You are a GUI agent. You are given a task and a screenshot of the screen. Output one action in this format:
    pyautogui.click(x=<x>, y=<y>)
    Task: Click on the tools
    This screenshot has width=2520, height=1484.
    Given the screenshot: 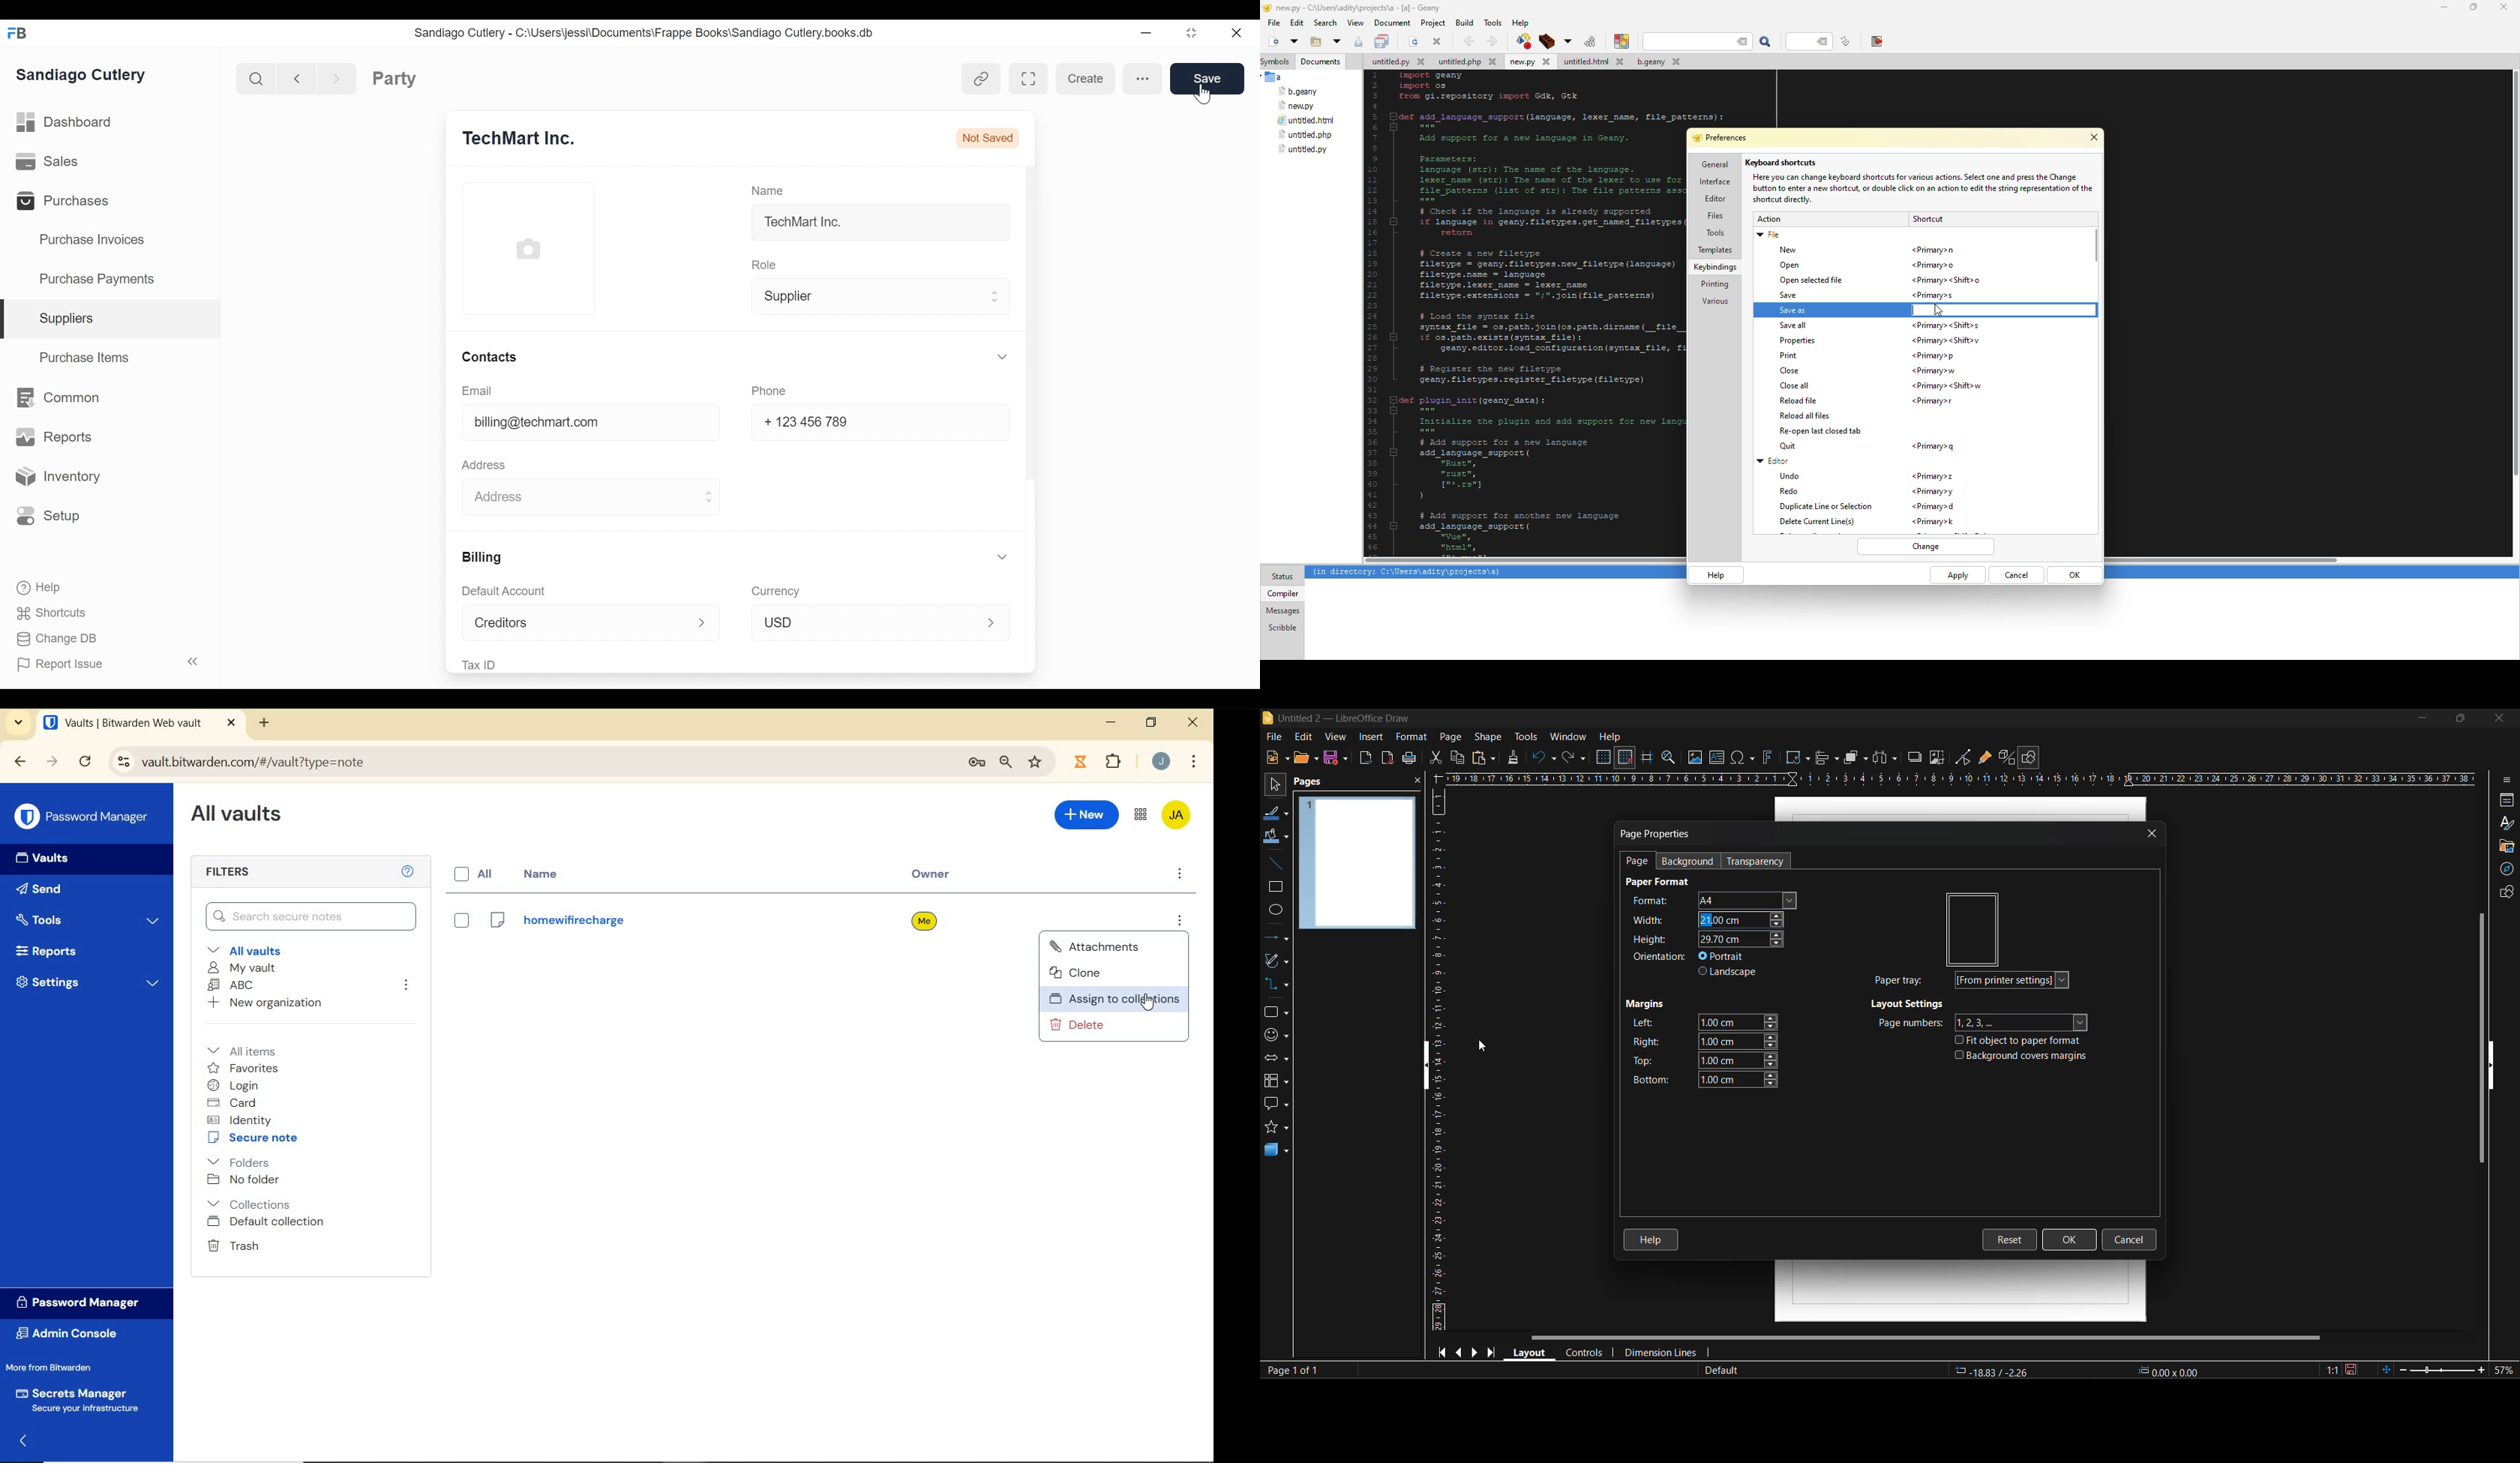 What is the action you would take?
    pyautogui.click(x=1495, y=22)
    